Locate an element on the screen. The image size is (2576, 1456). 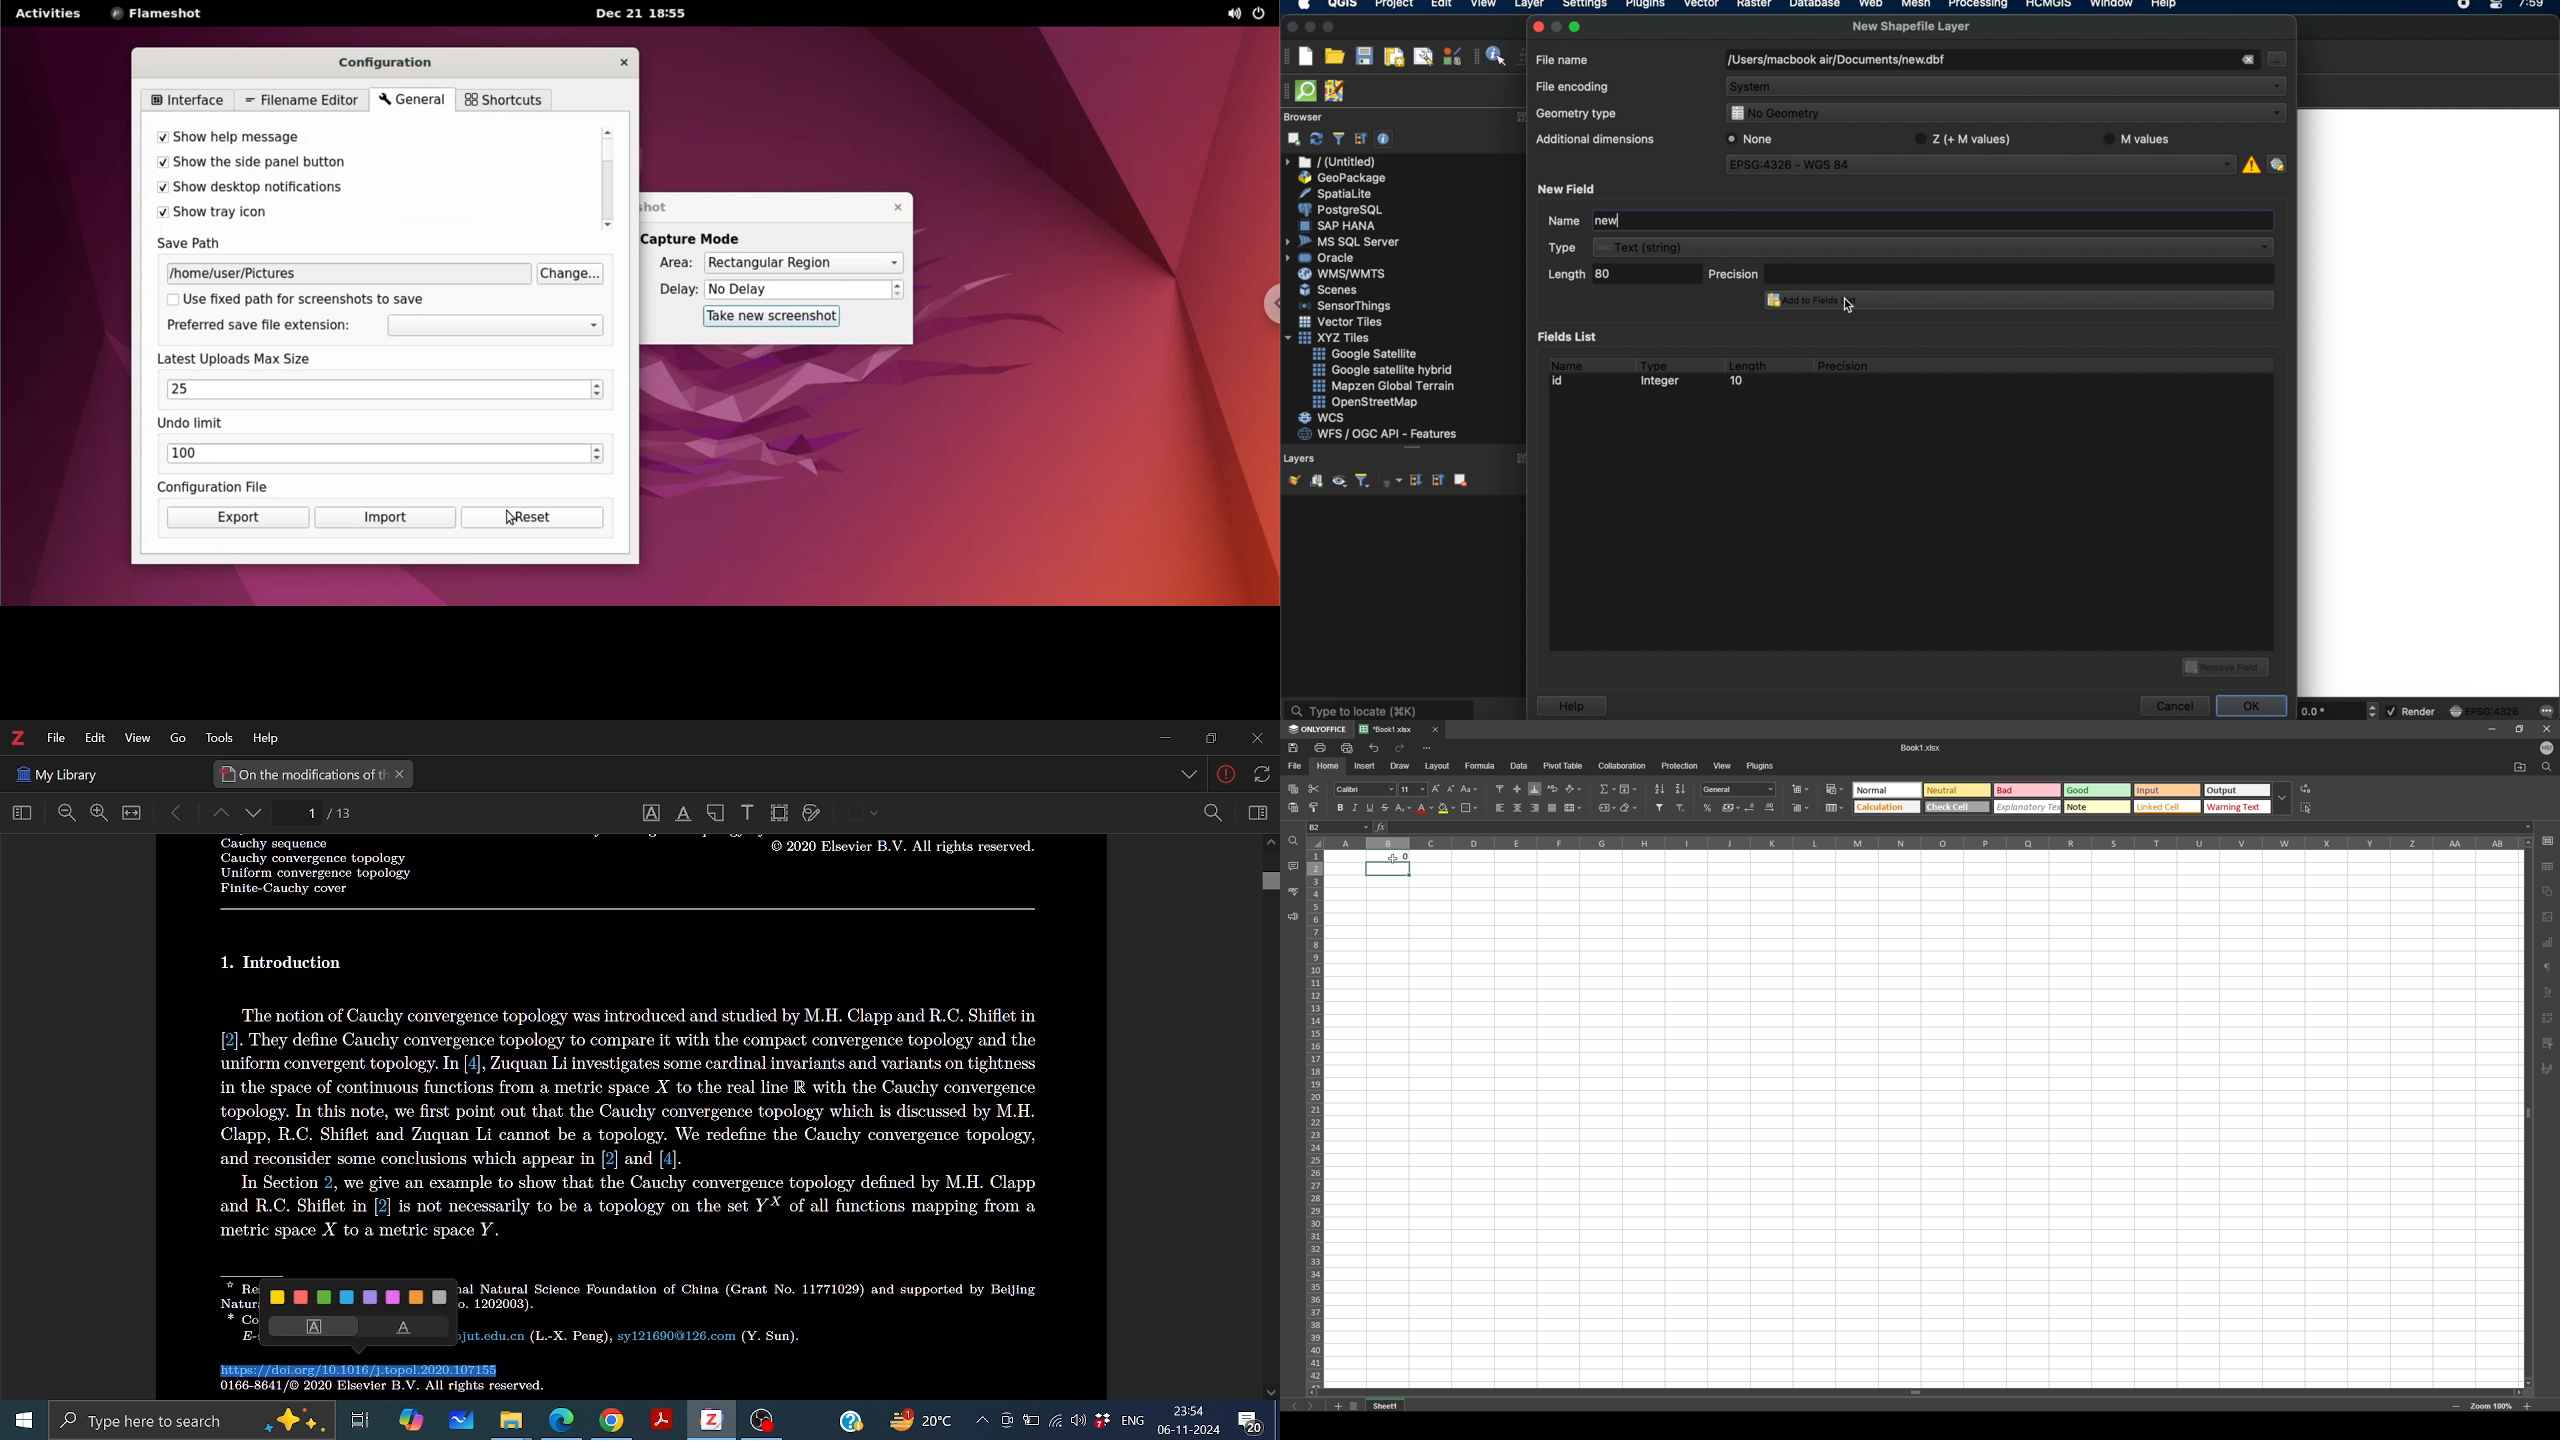
scroll bar is located at coordinates (1921, 1393).